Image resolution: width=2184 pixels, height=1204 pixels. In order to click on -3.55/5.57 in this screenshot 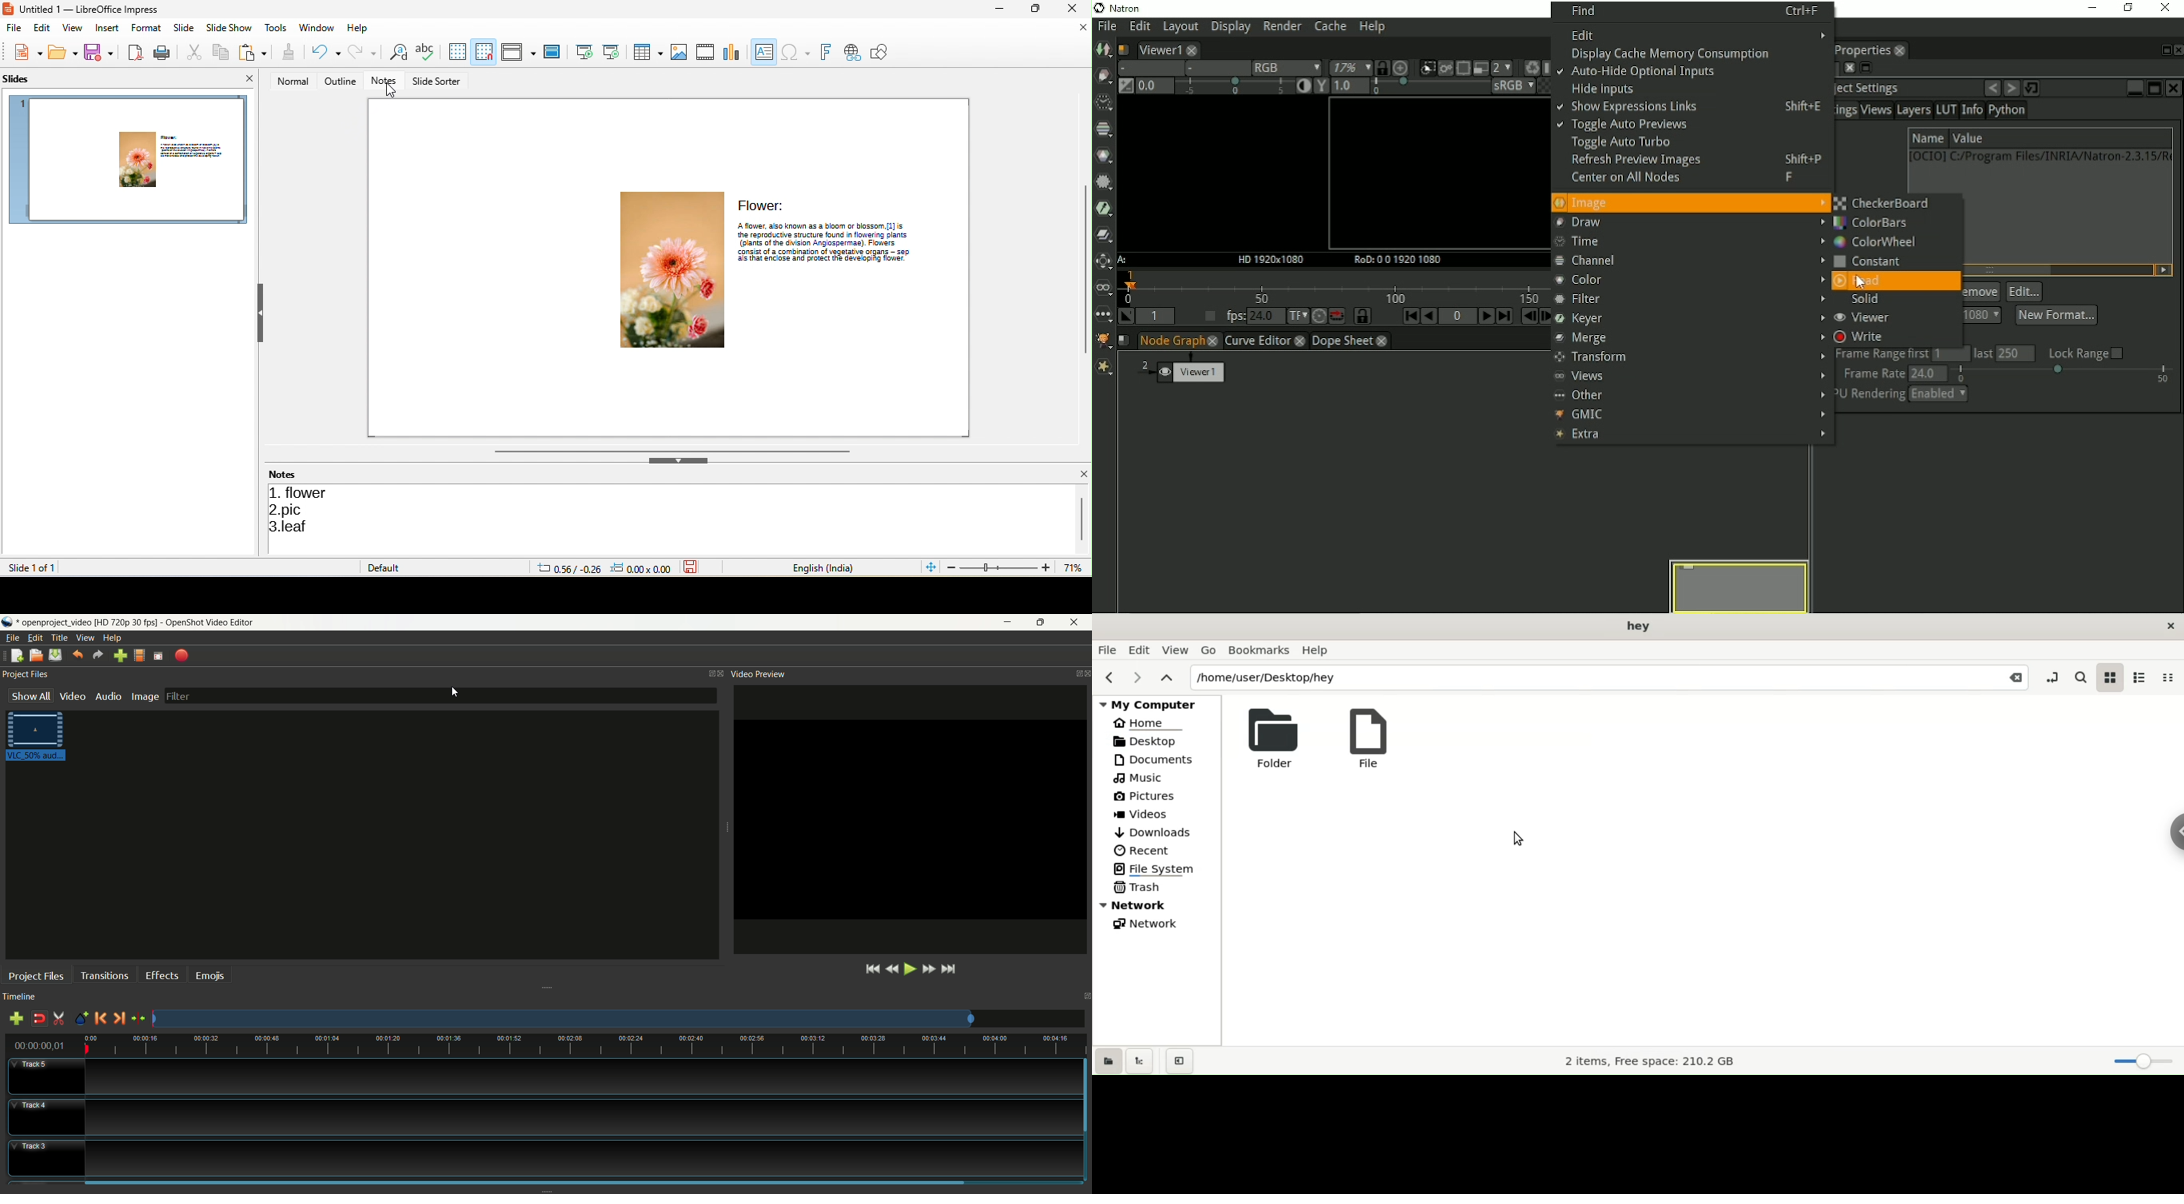, I will do `click(565, 568)`.